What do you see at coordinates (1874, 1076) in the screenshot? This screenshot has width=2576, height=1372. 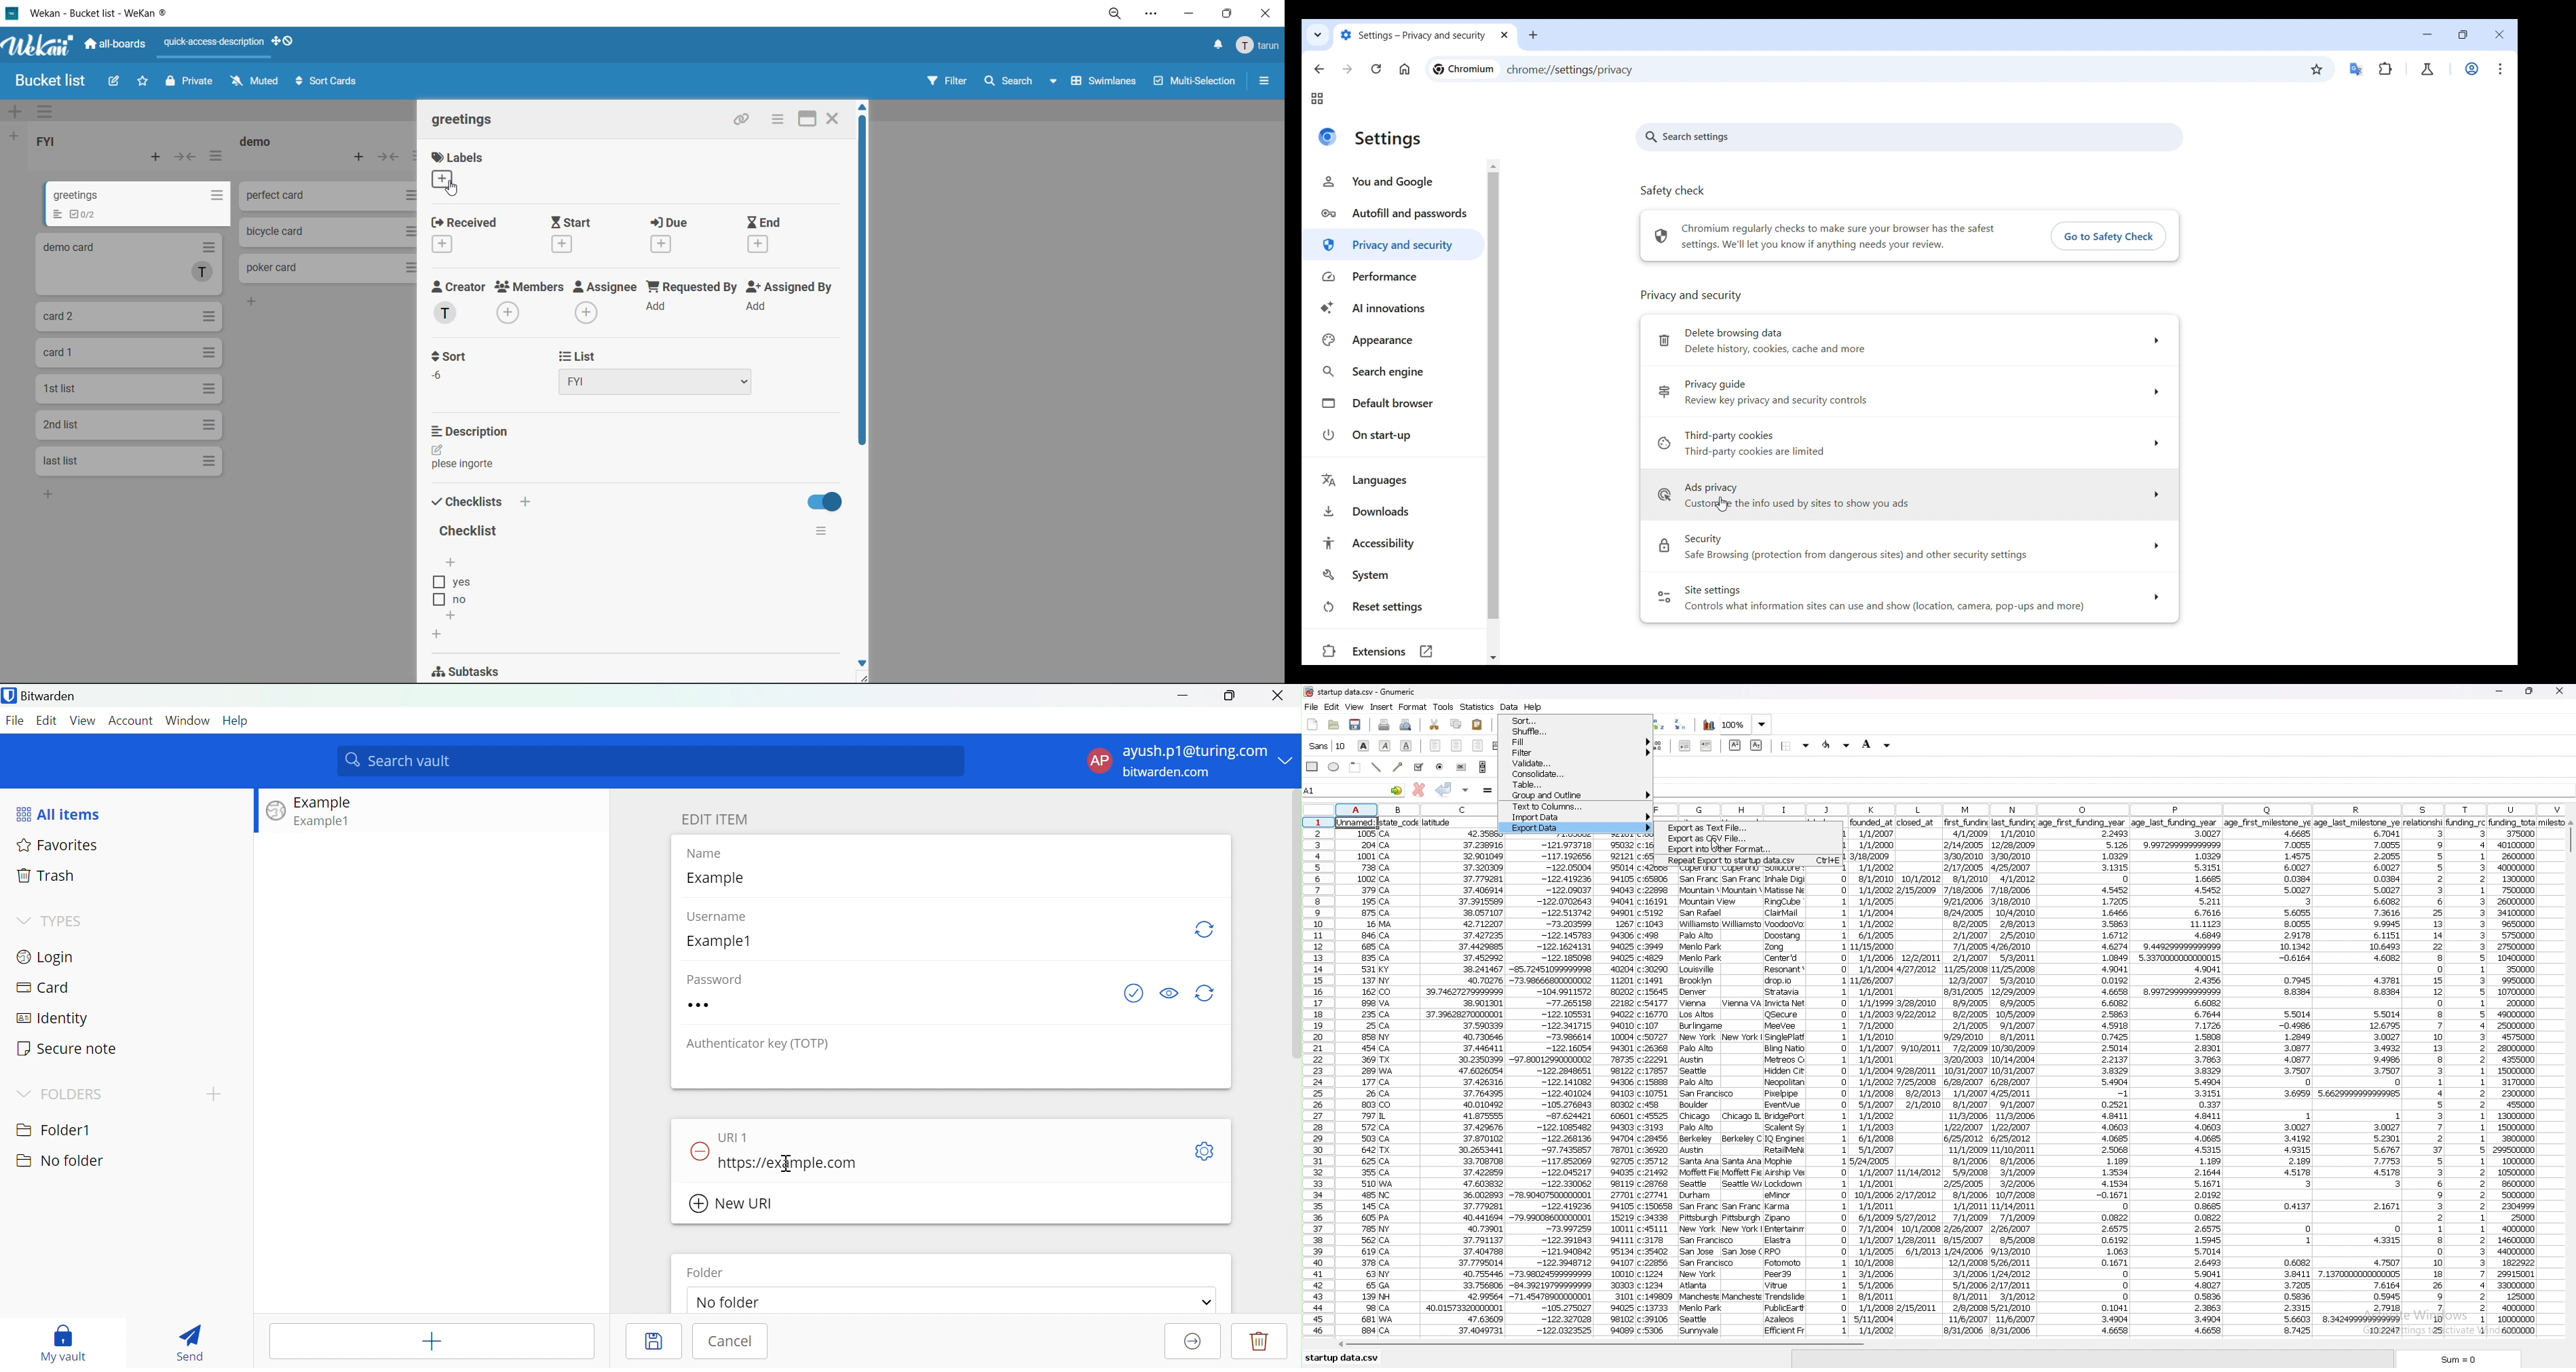 I see `data` at bounding box center [1874, 1076].